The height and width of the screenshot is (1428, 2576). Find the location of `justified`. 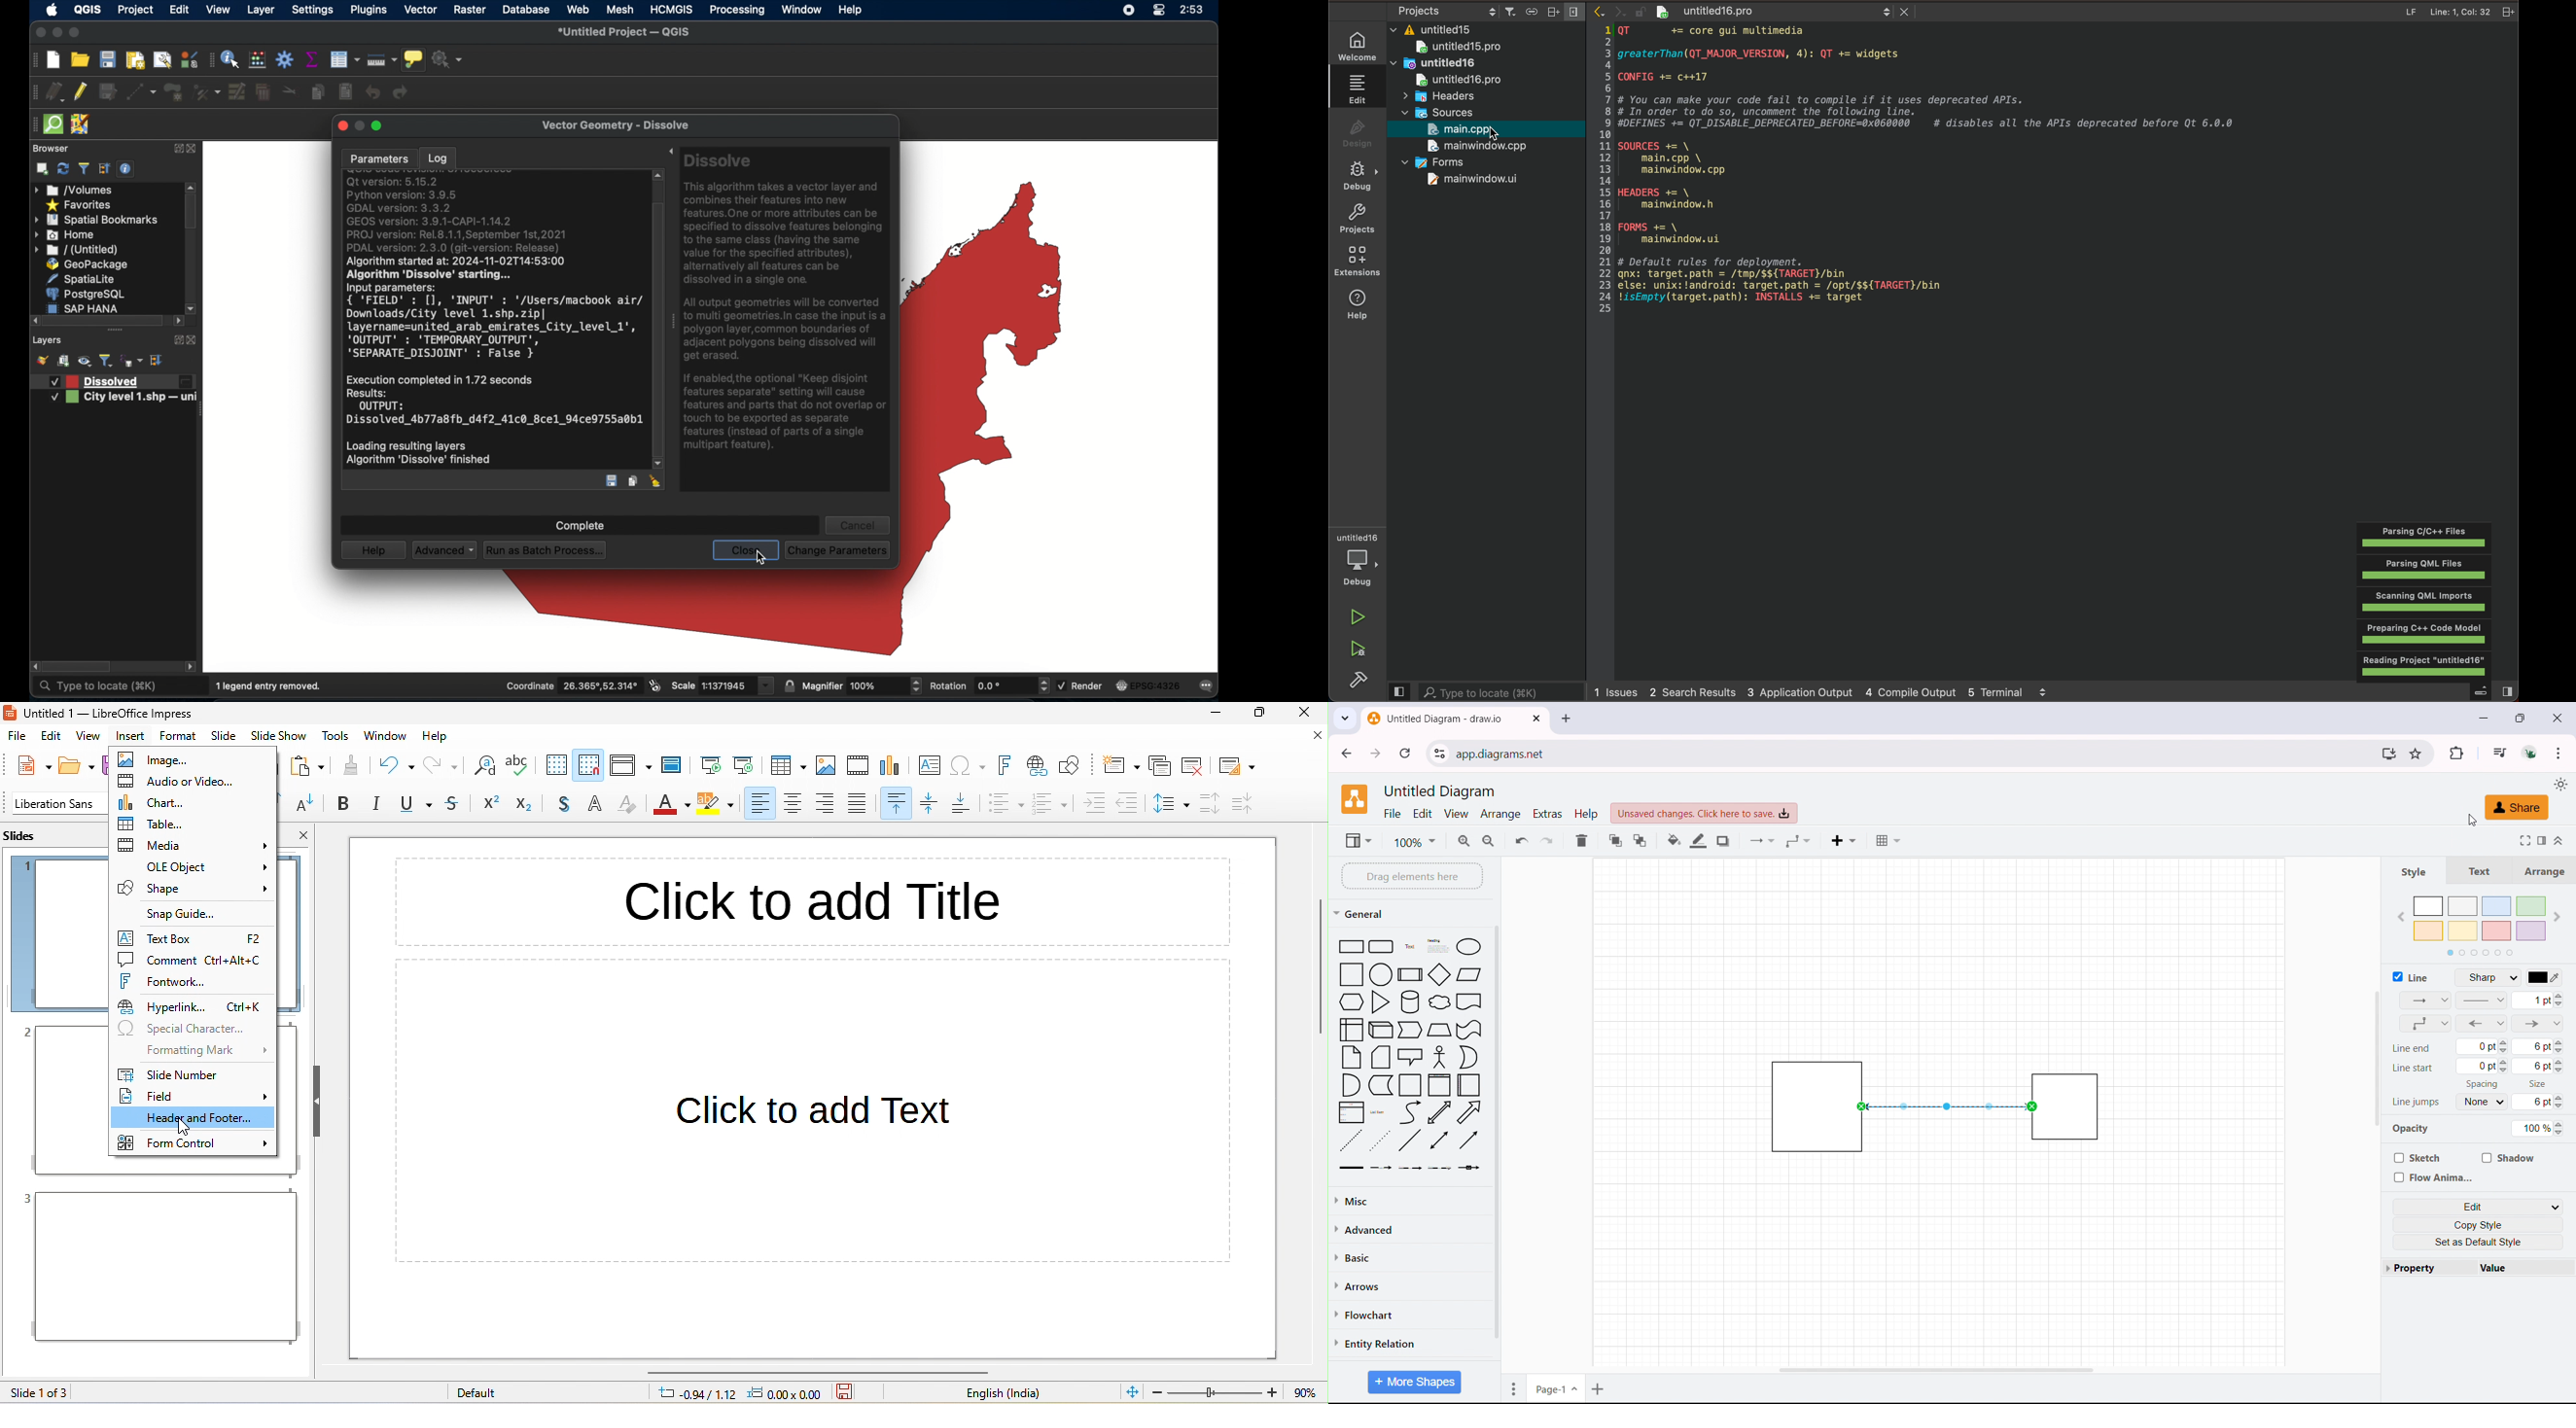

justified is located at coordinates (864, 804).